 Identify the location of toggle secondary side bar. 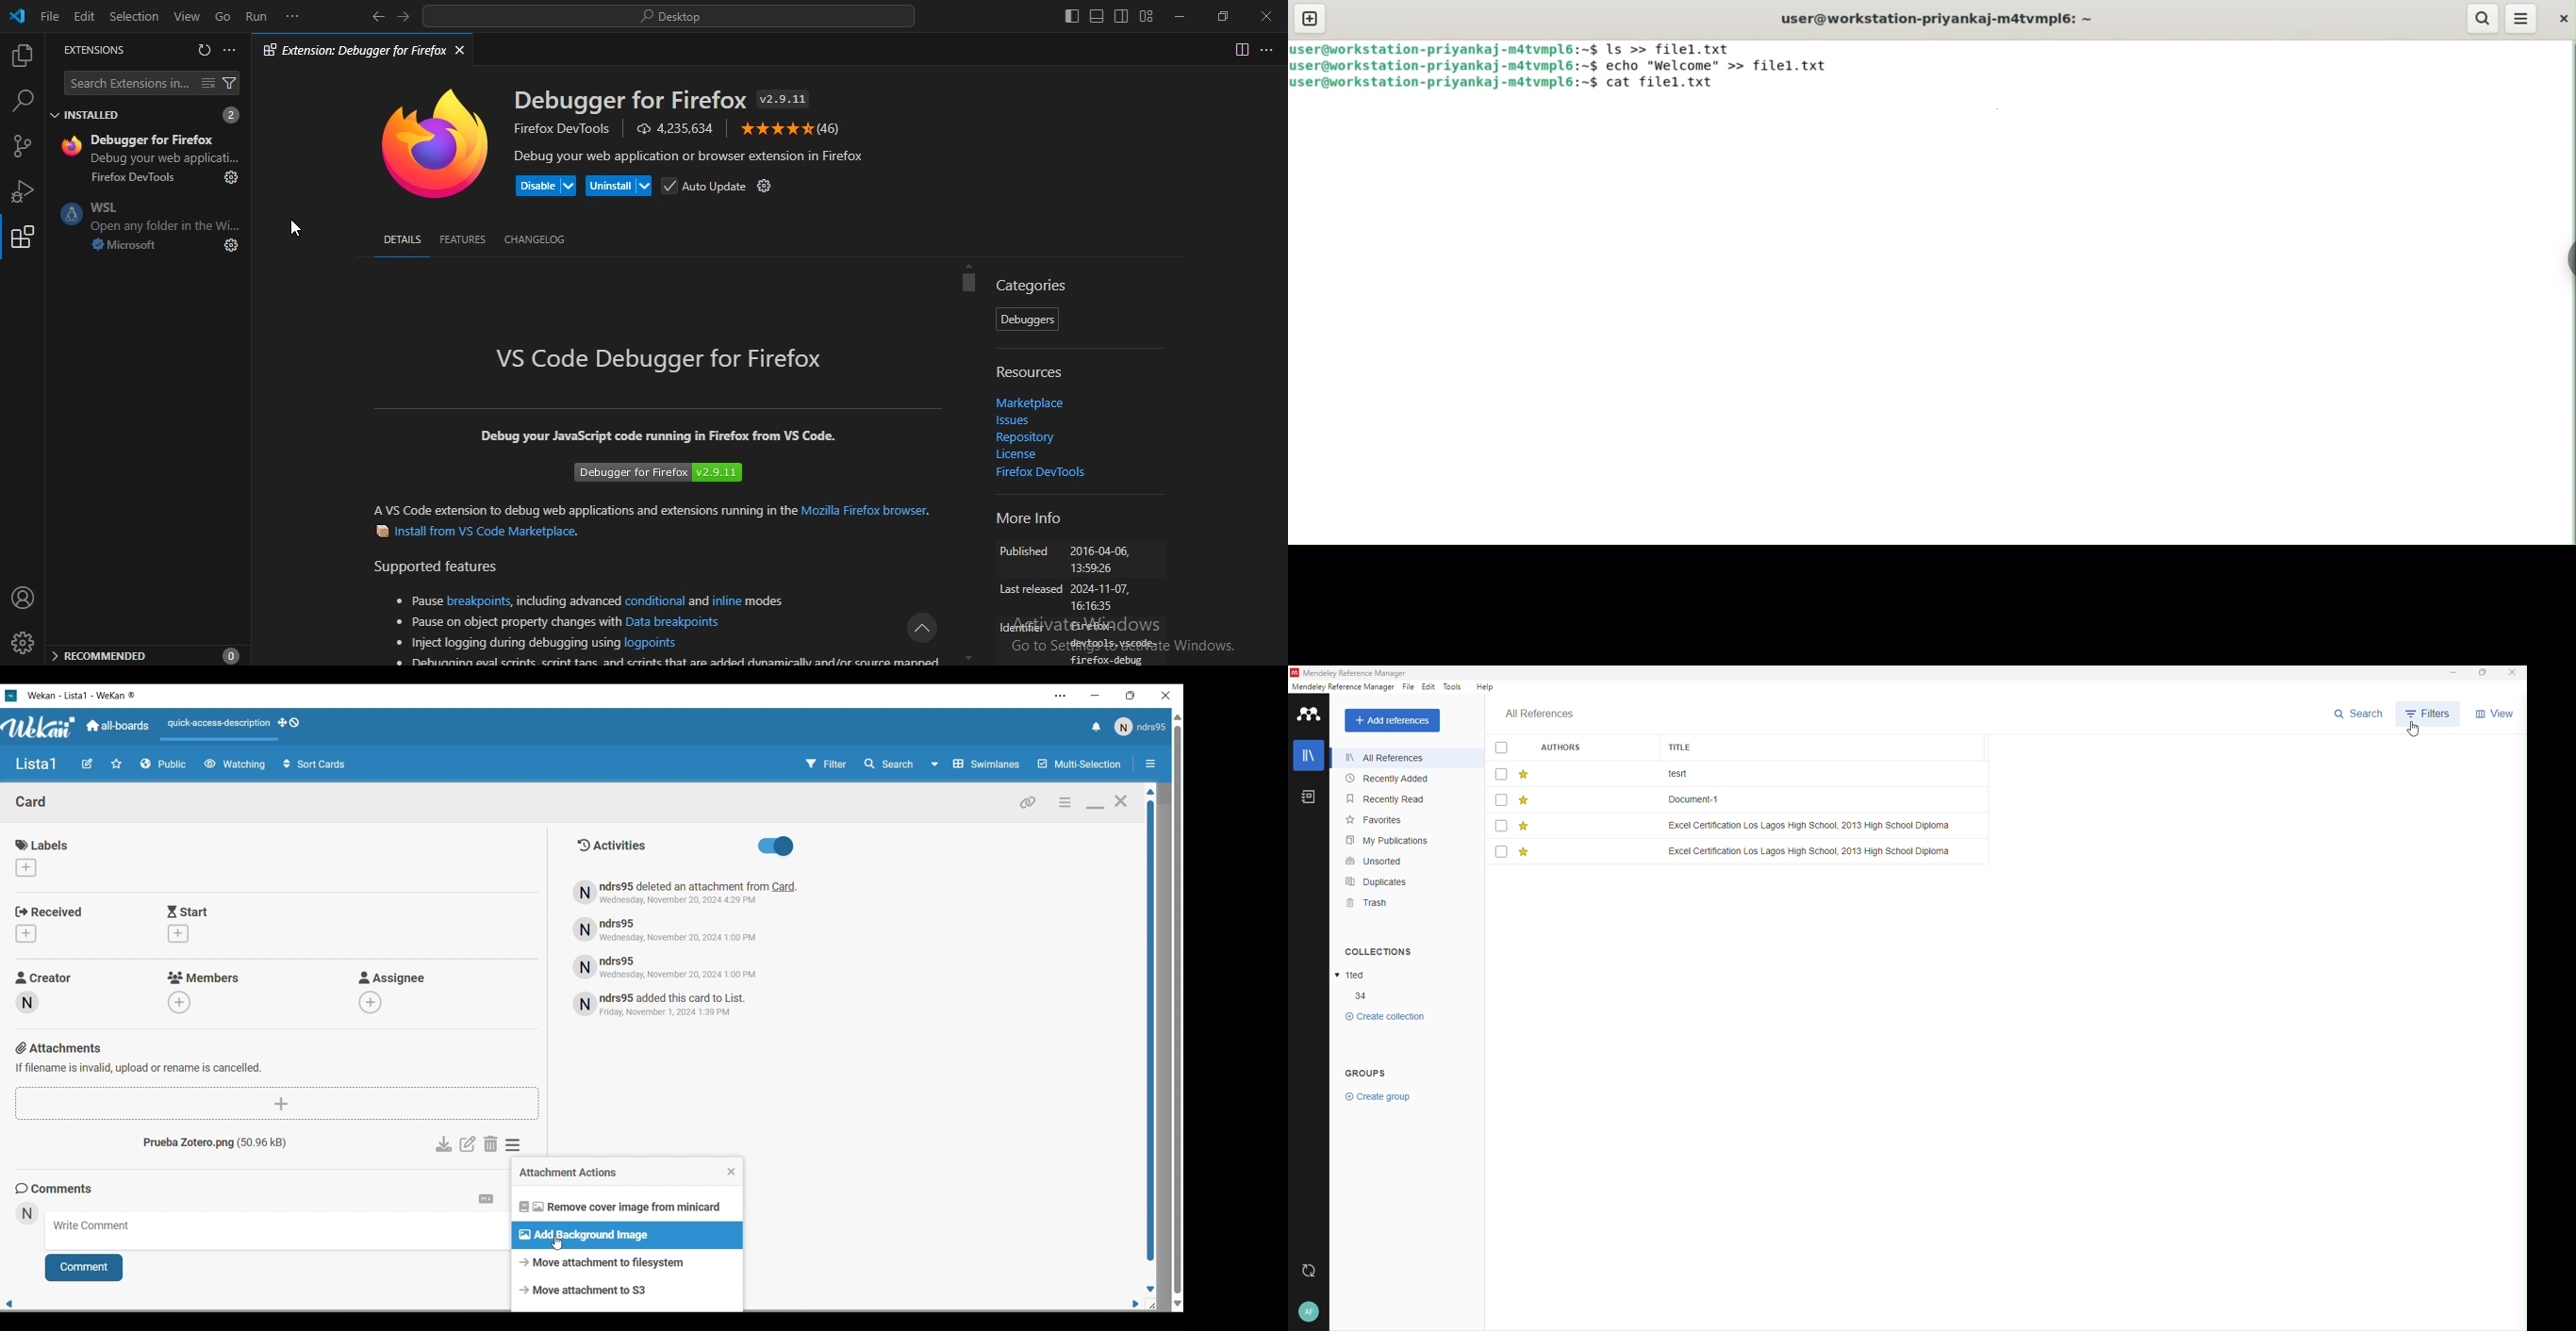
(1121, 16).